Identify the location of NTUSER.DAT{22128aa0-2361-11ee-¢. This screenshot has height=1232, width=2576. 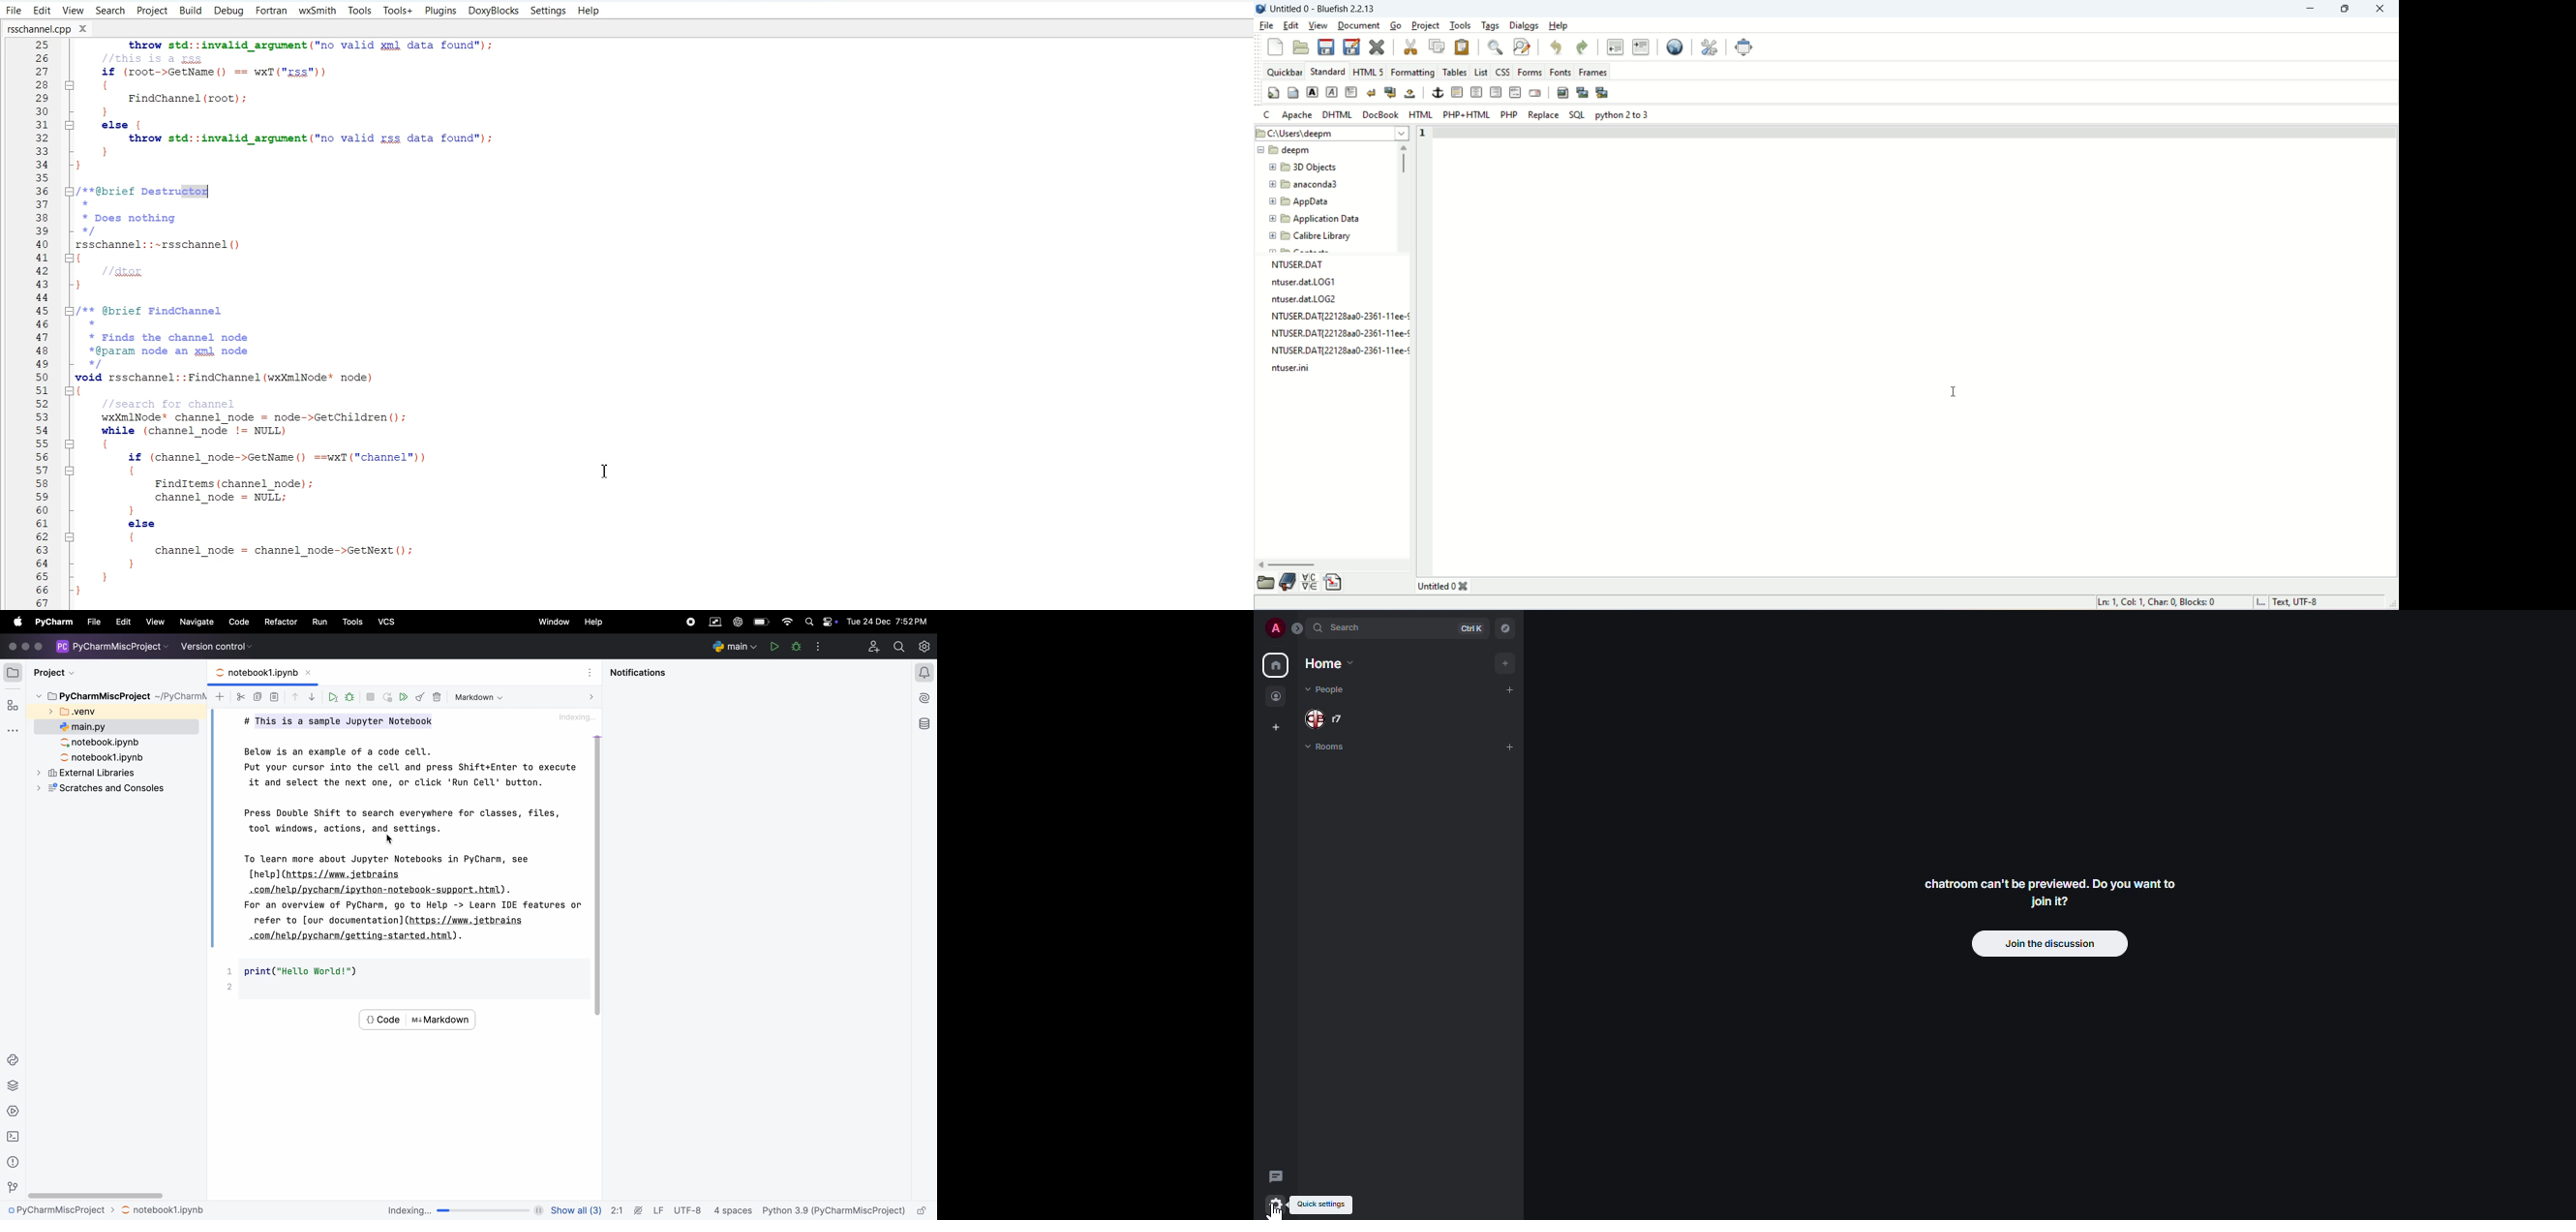
(1336, 351).